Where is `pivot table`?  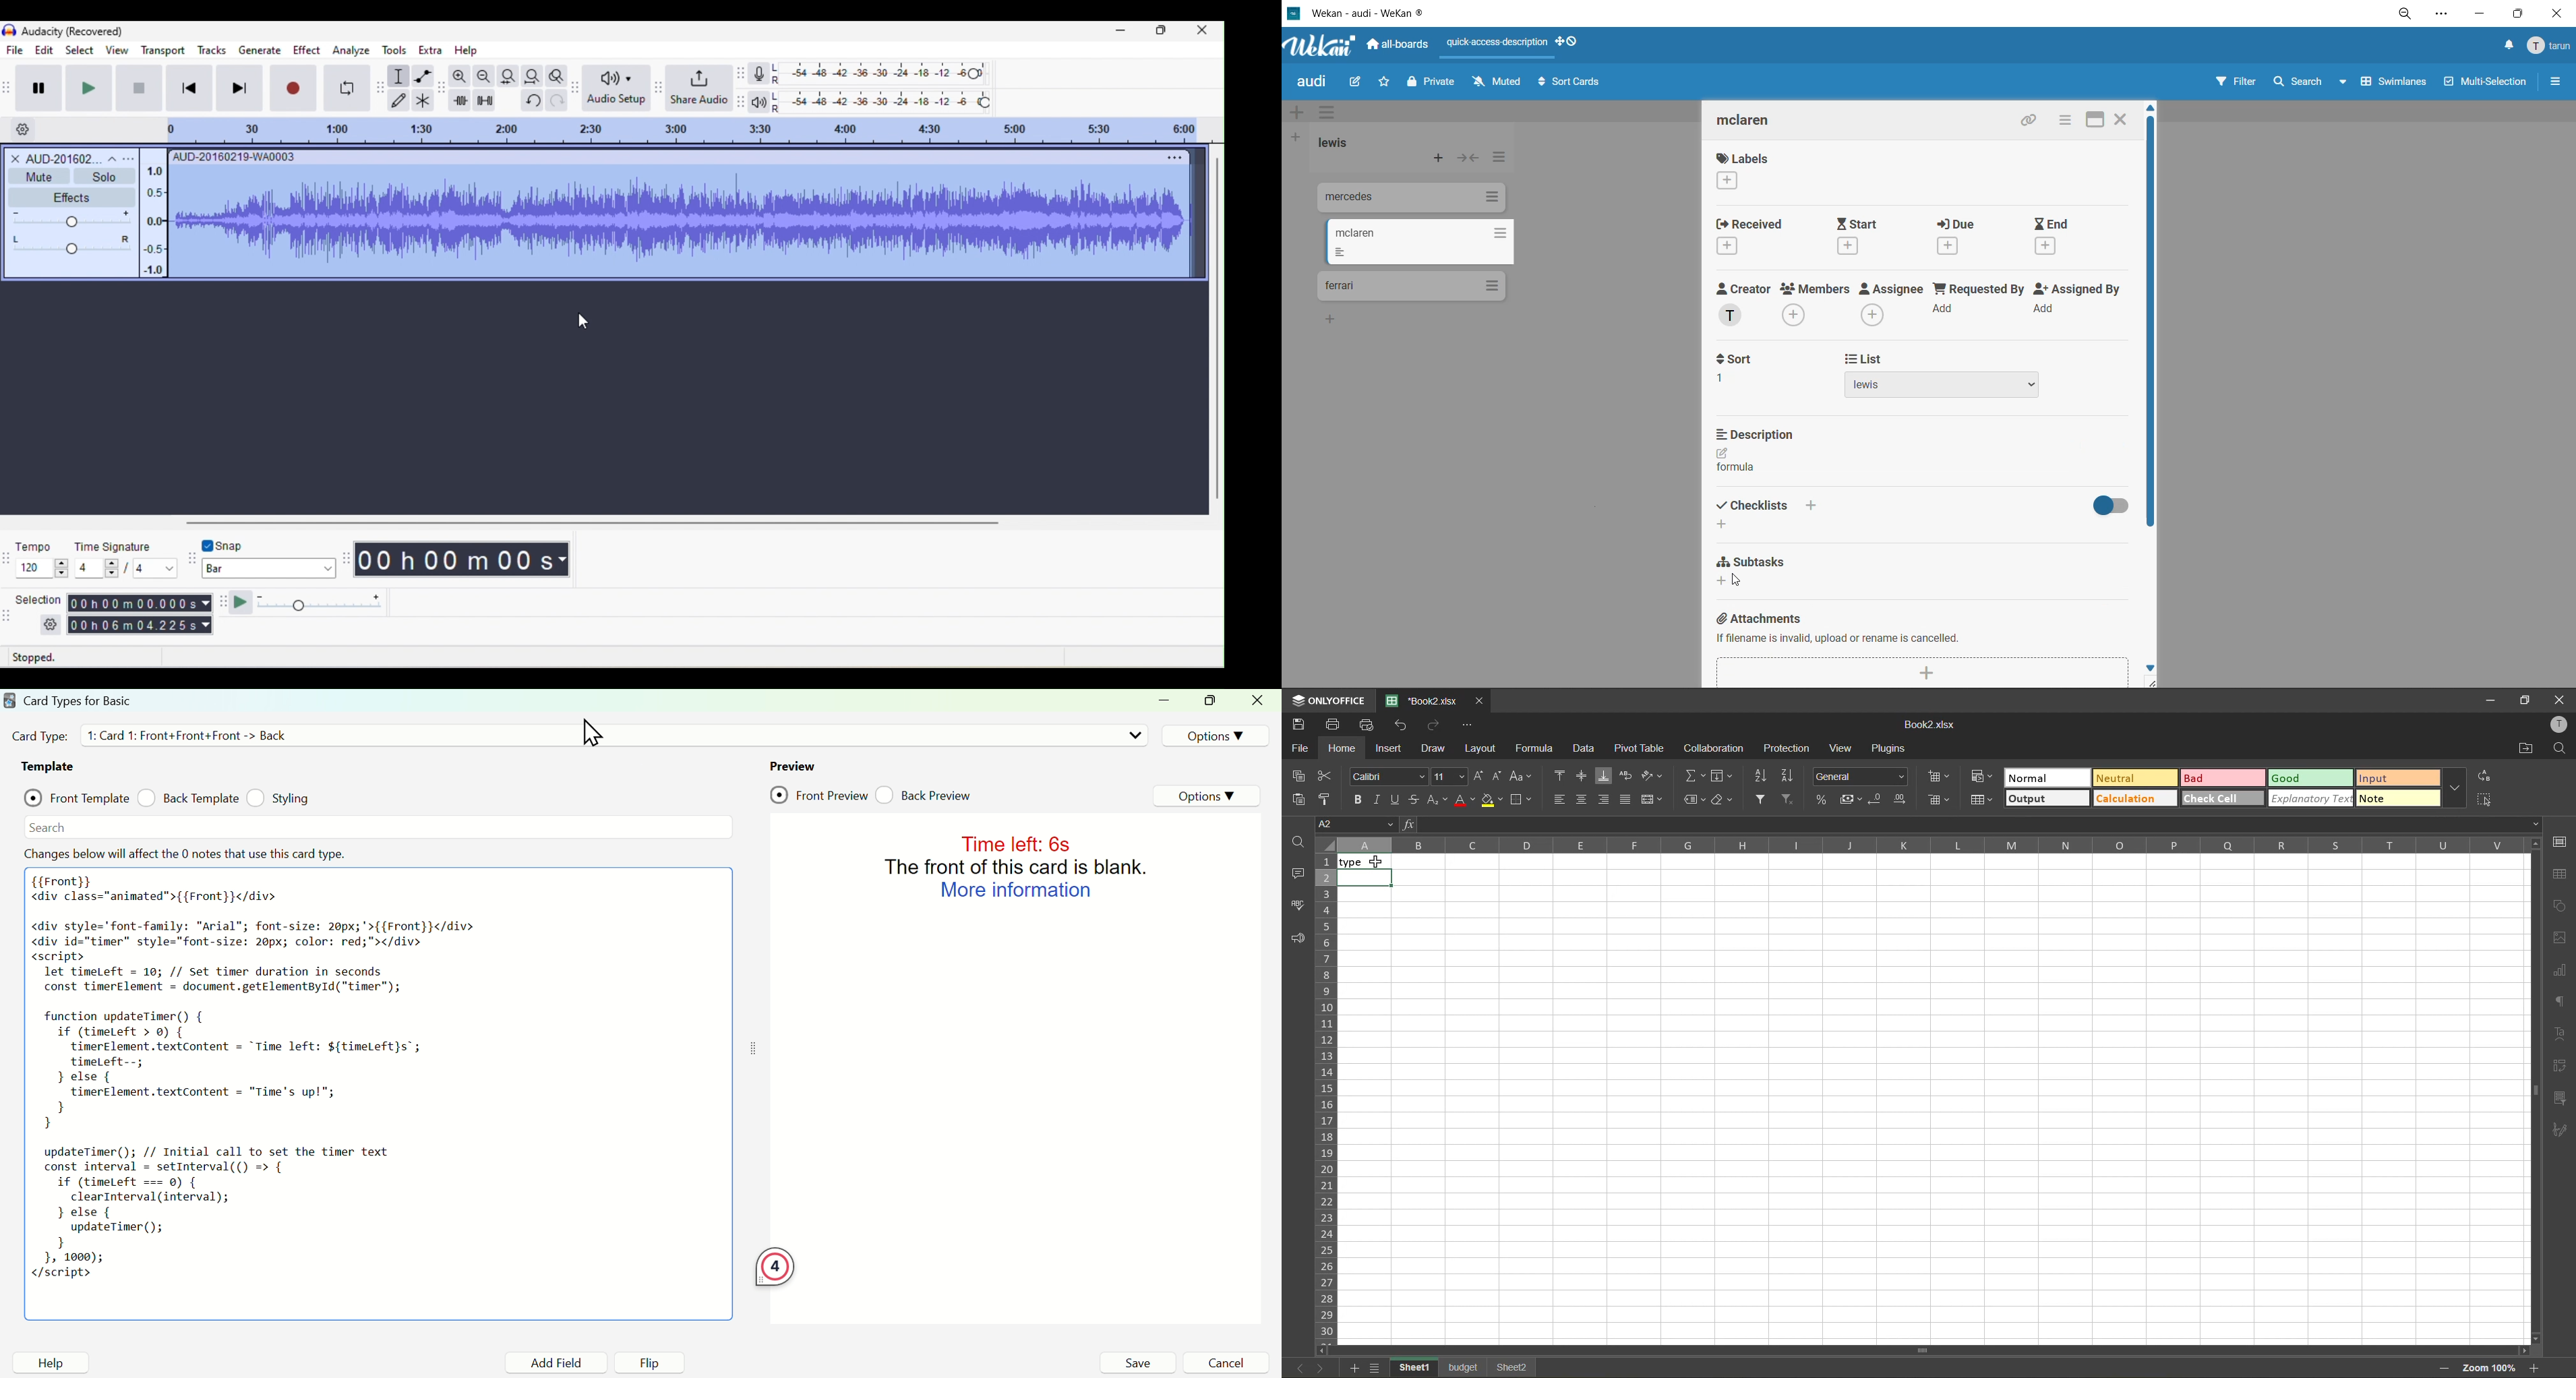 pivot table is located at coordinates (2564, 1067).